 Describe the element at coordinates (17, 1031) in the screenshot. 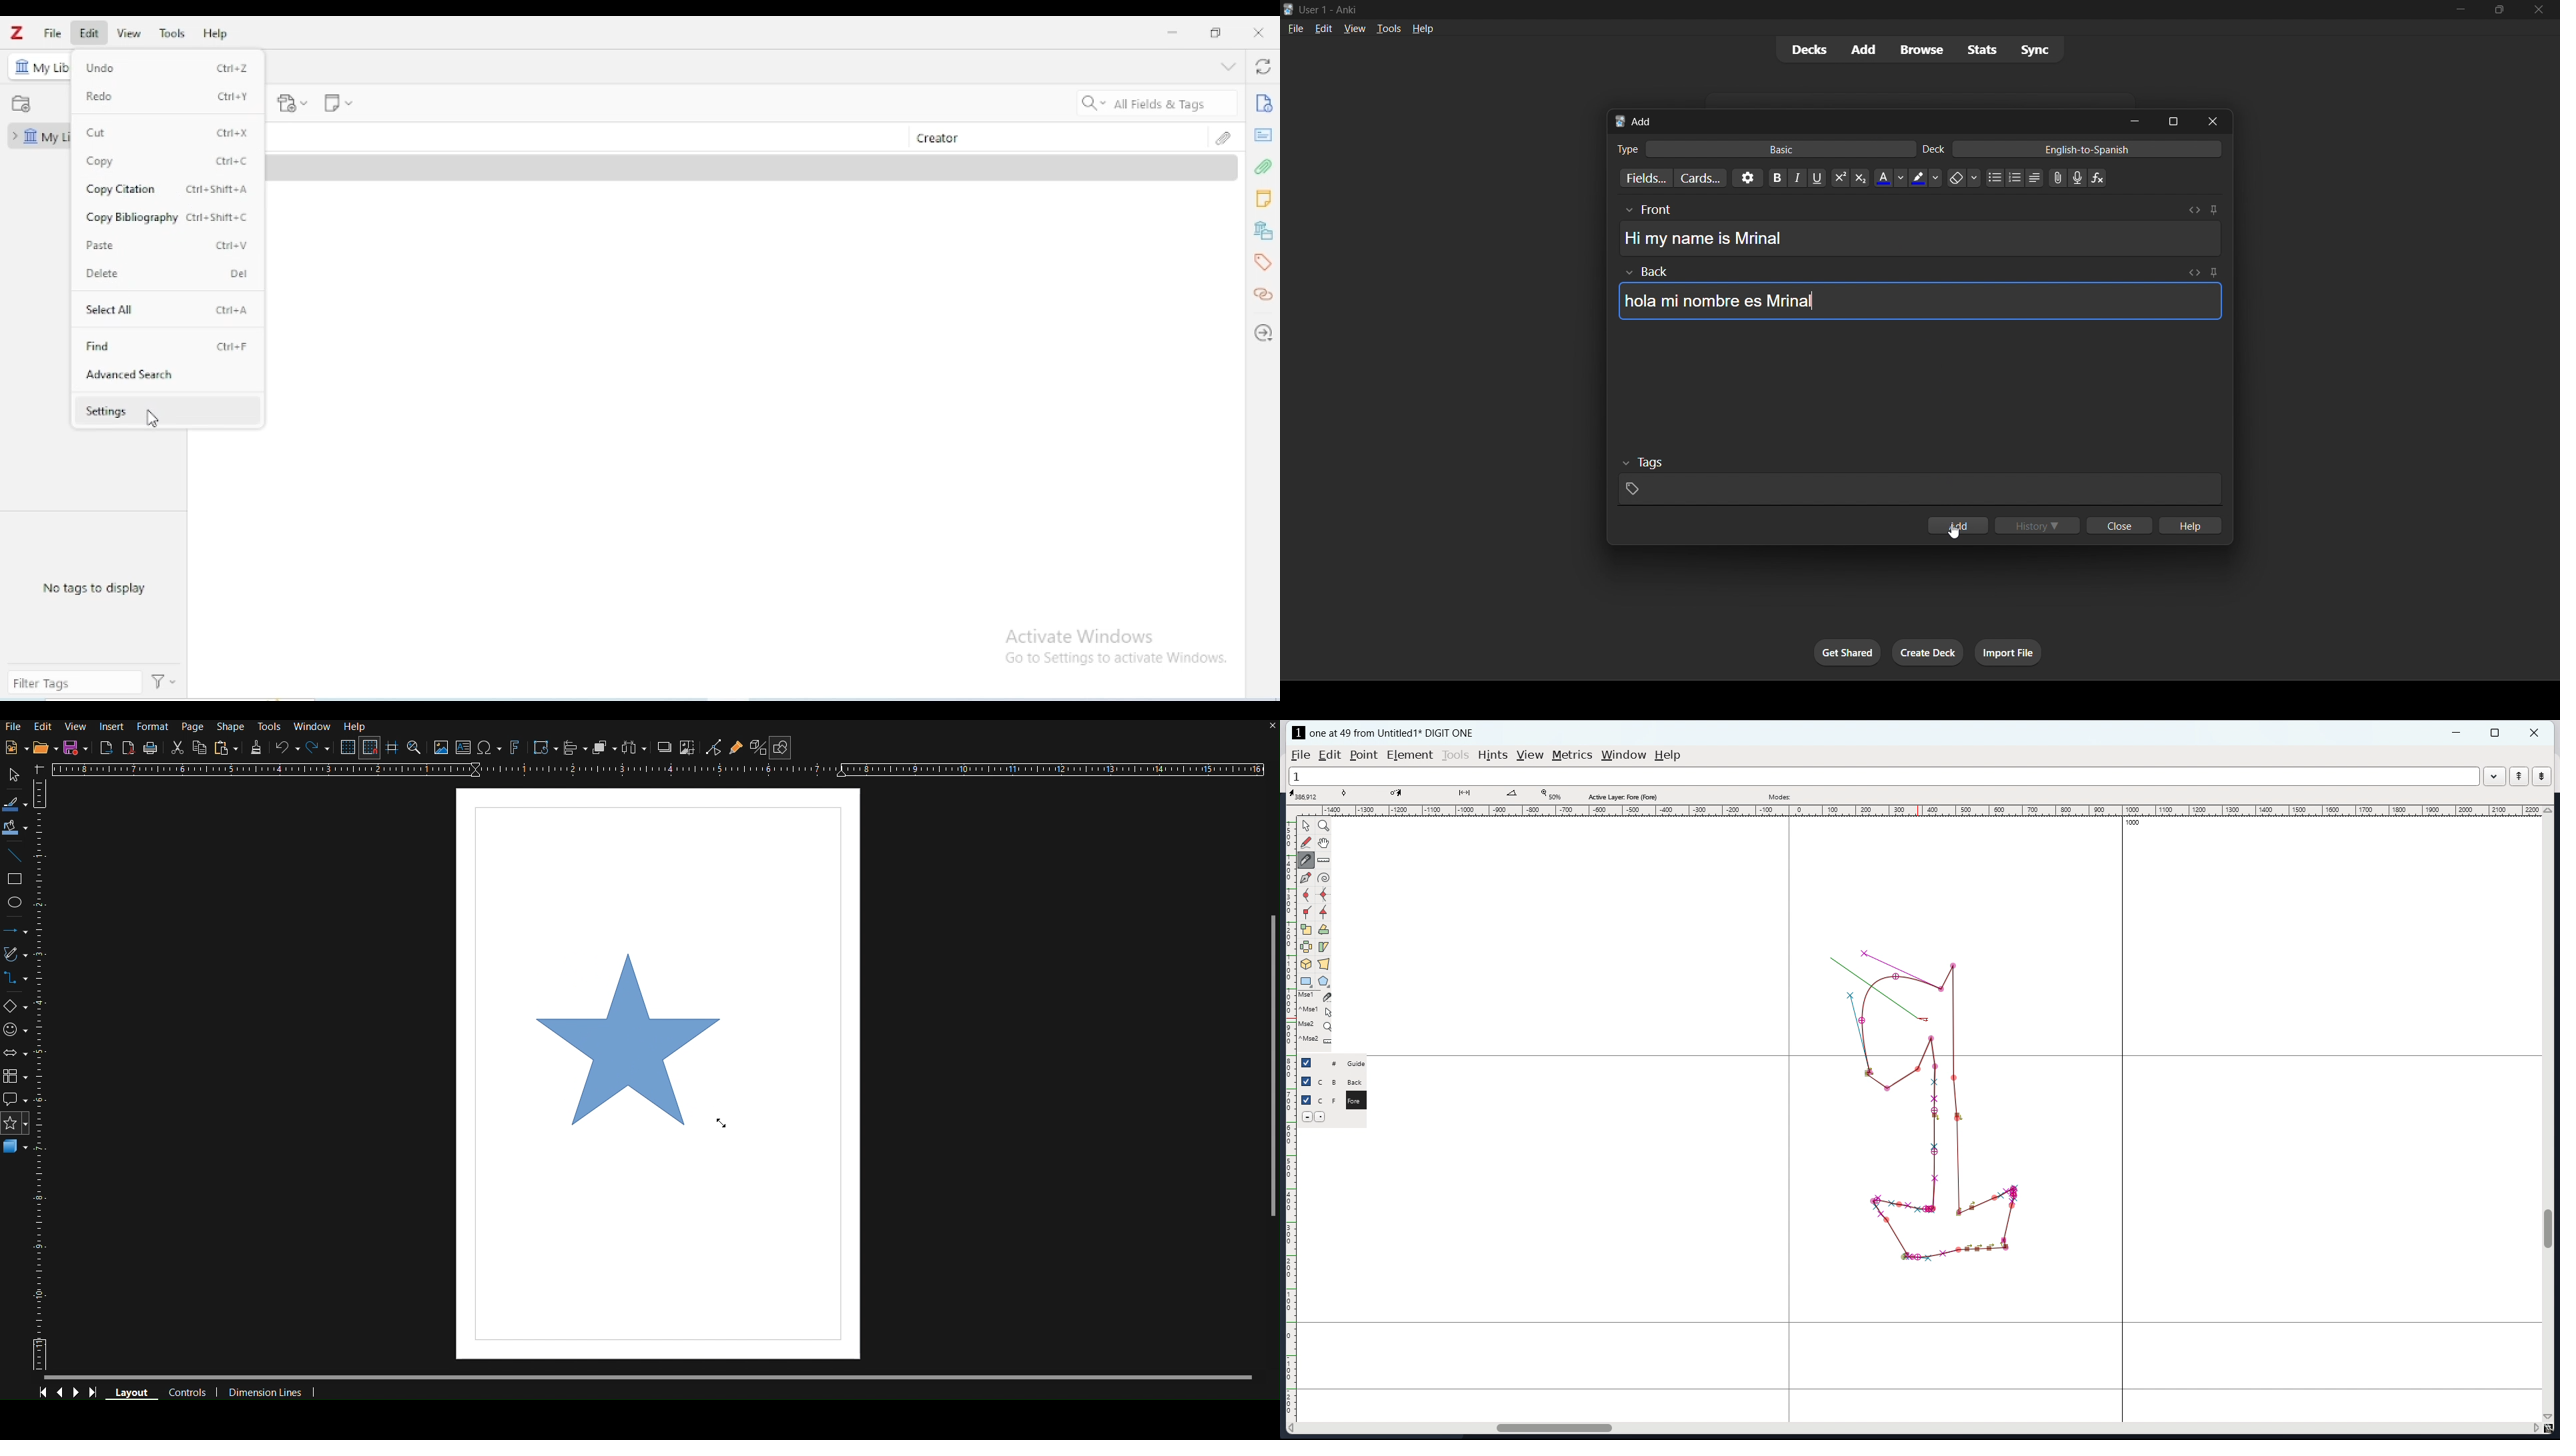

I see `Symbol Shapes` at that location.